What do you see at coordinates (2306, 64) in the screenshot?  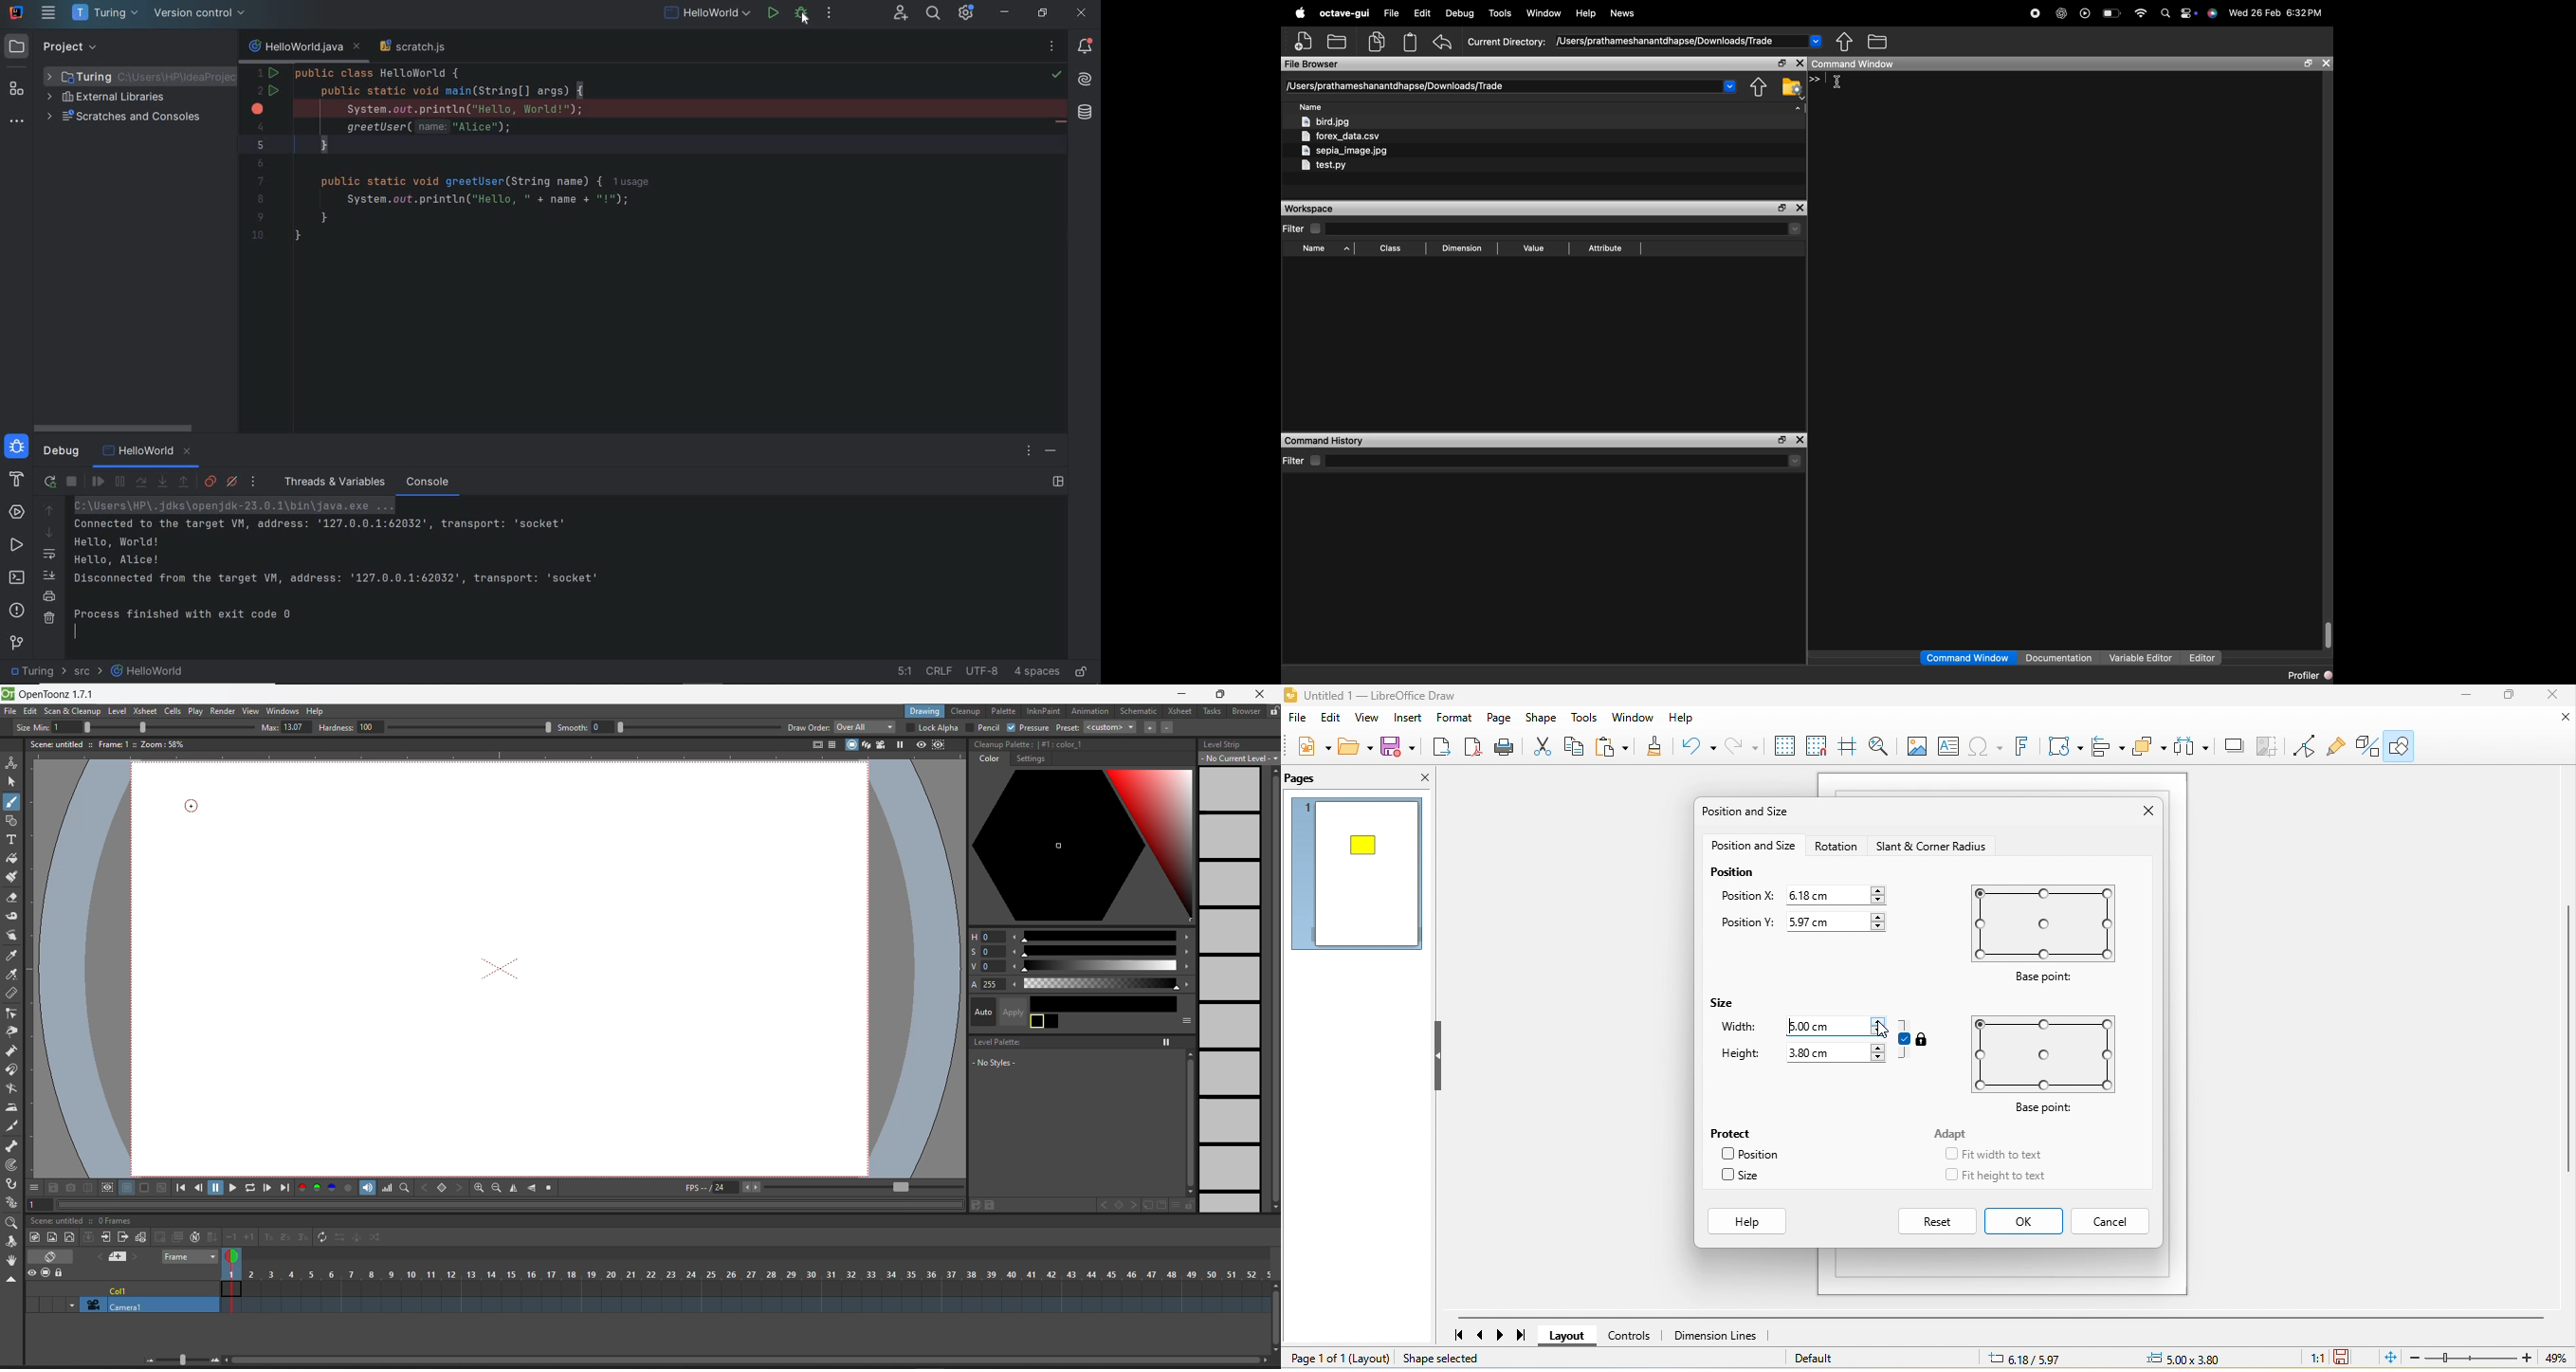 I see `maximize` at bounding box center [2306, 64].